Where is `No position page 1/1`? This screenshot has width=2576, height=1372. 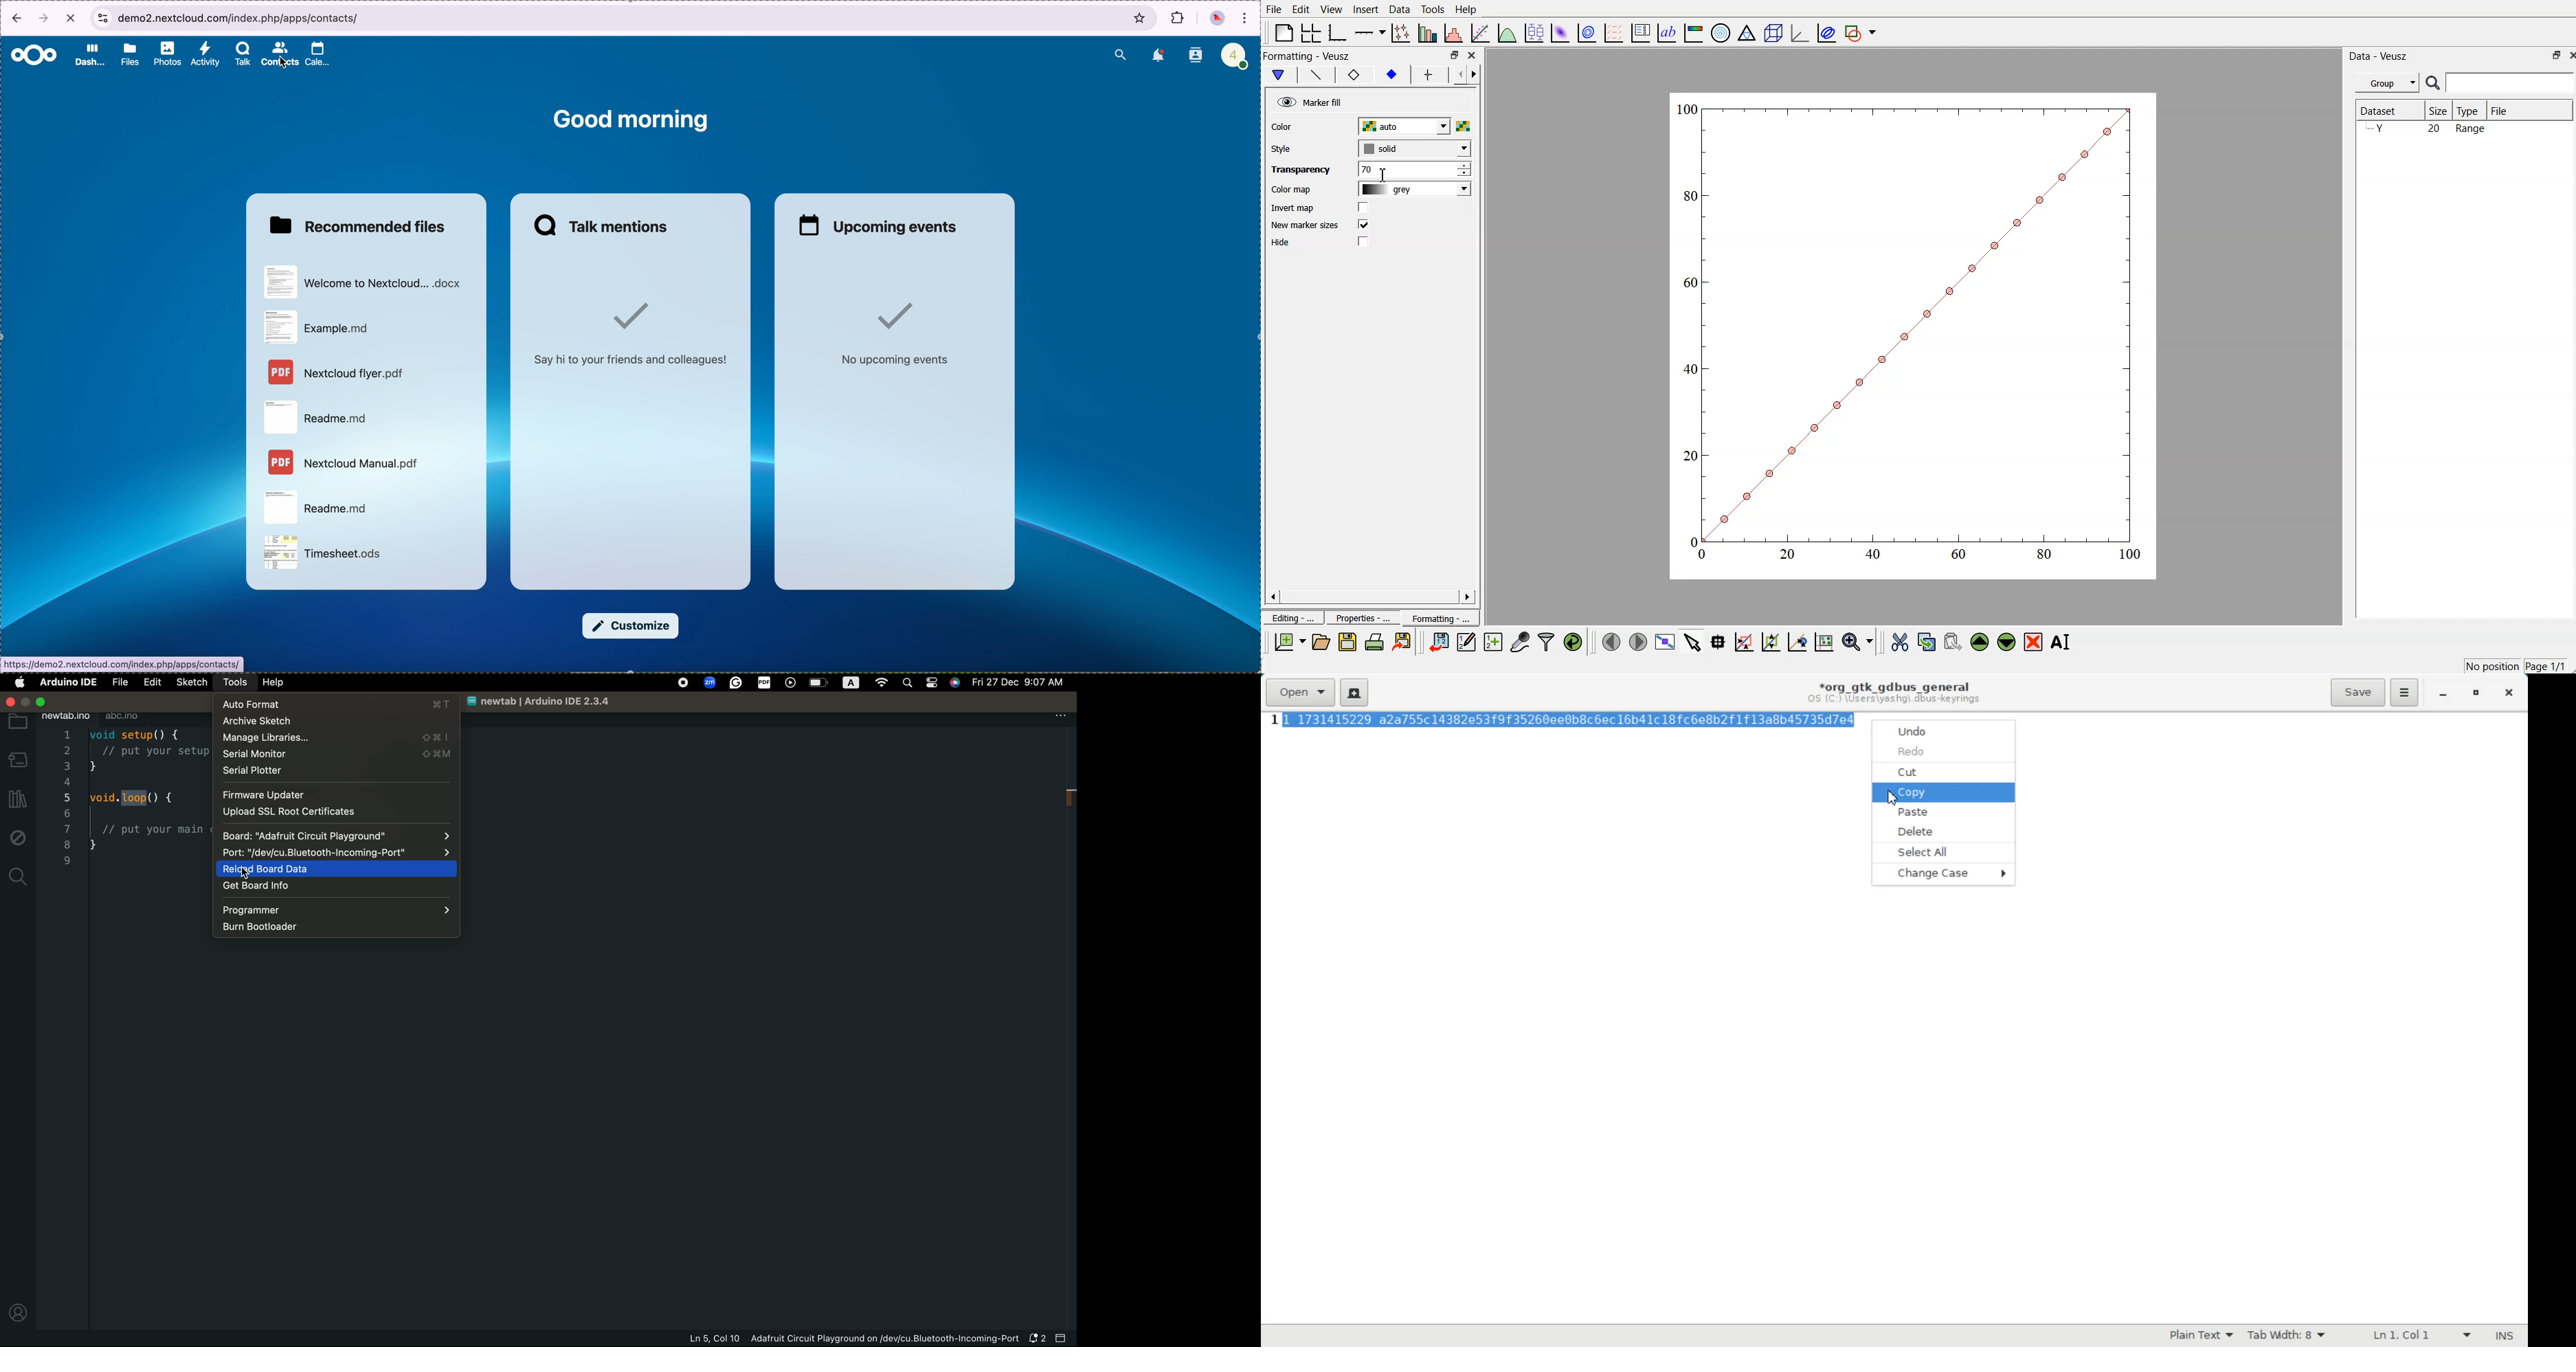
No position page 1/1 is located at coordinates (2514, 665).